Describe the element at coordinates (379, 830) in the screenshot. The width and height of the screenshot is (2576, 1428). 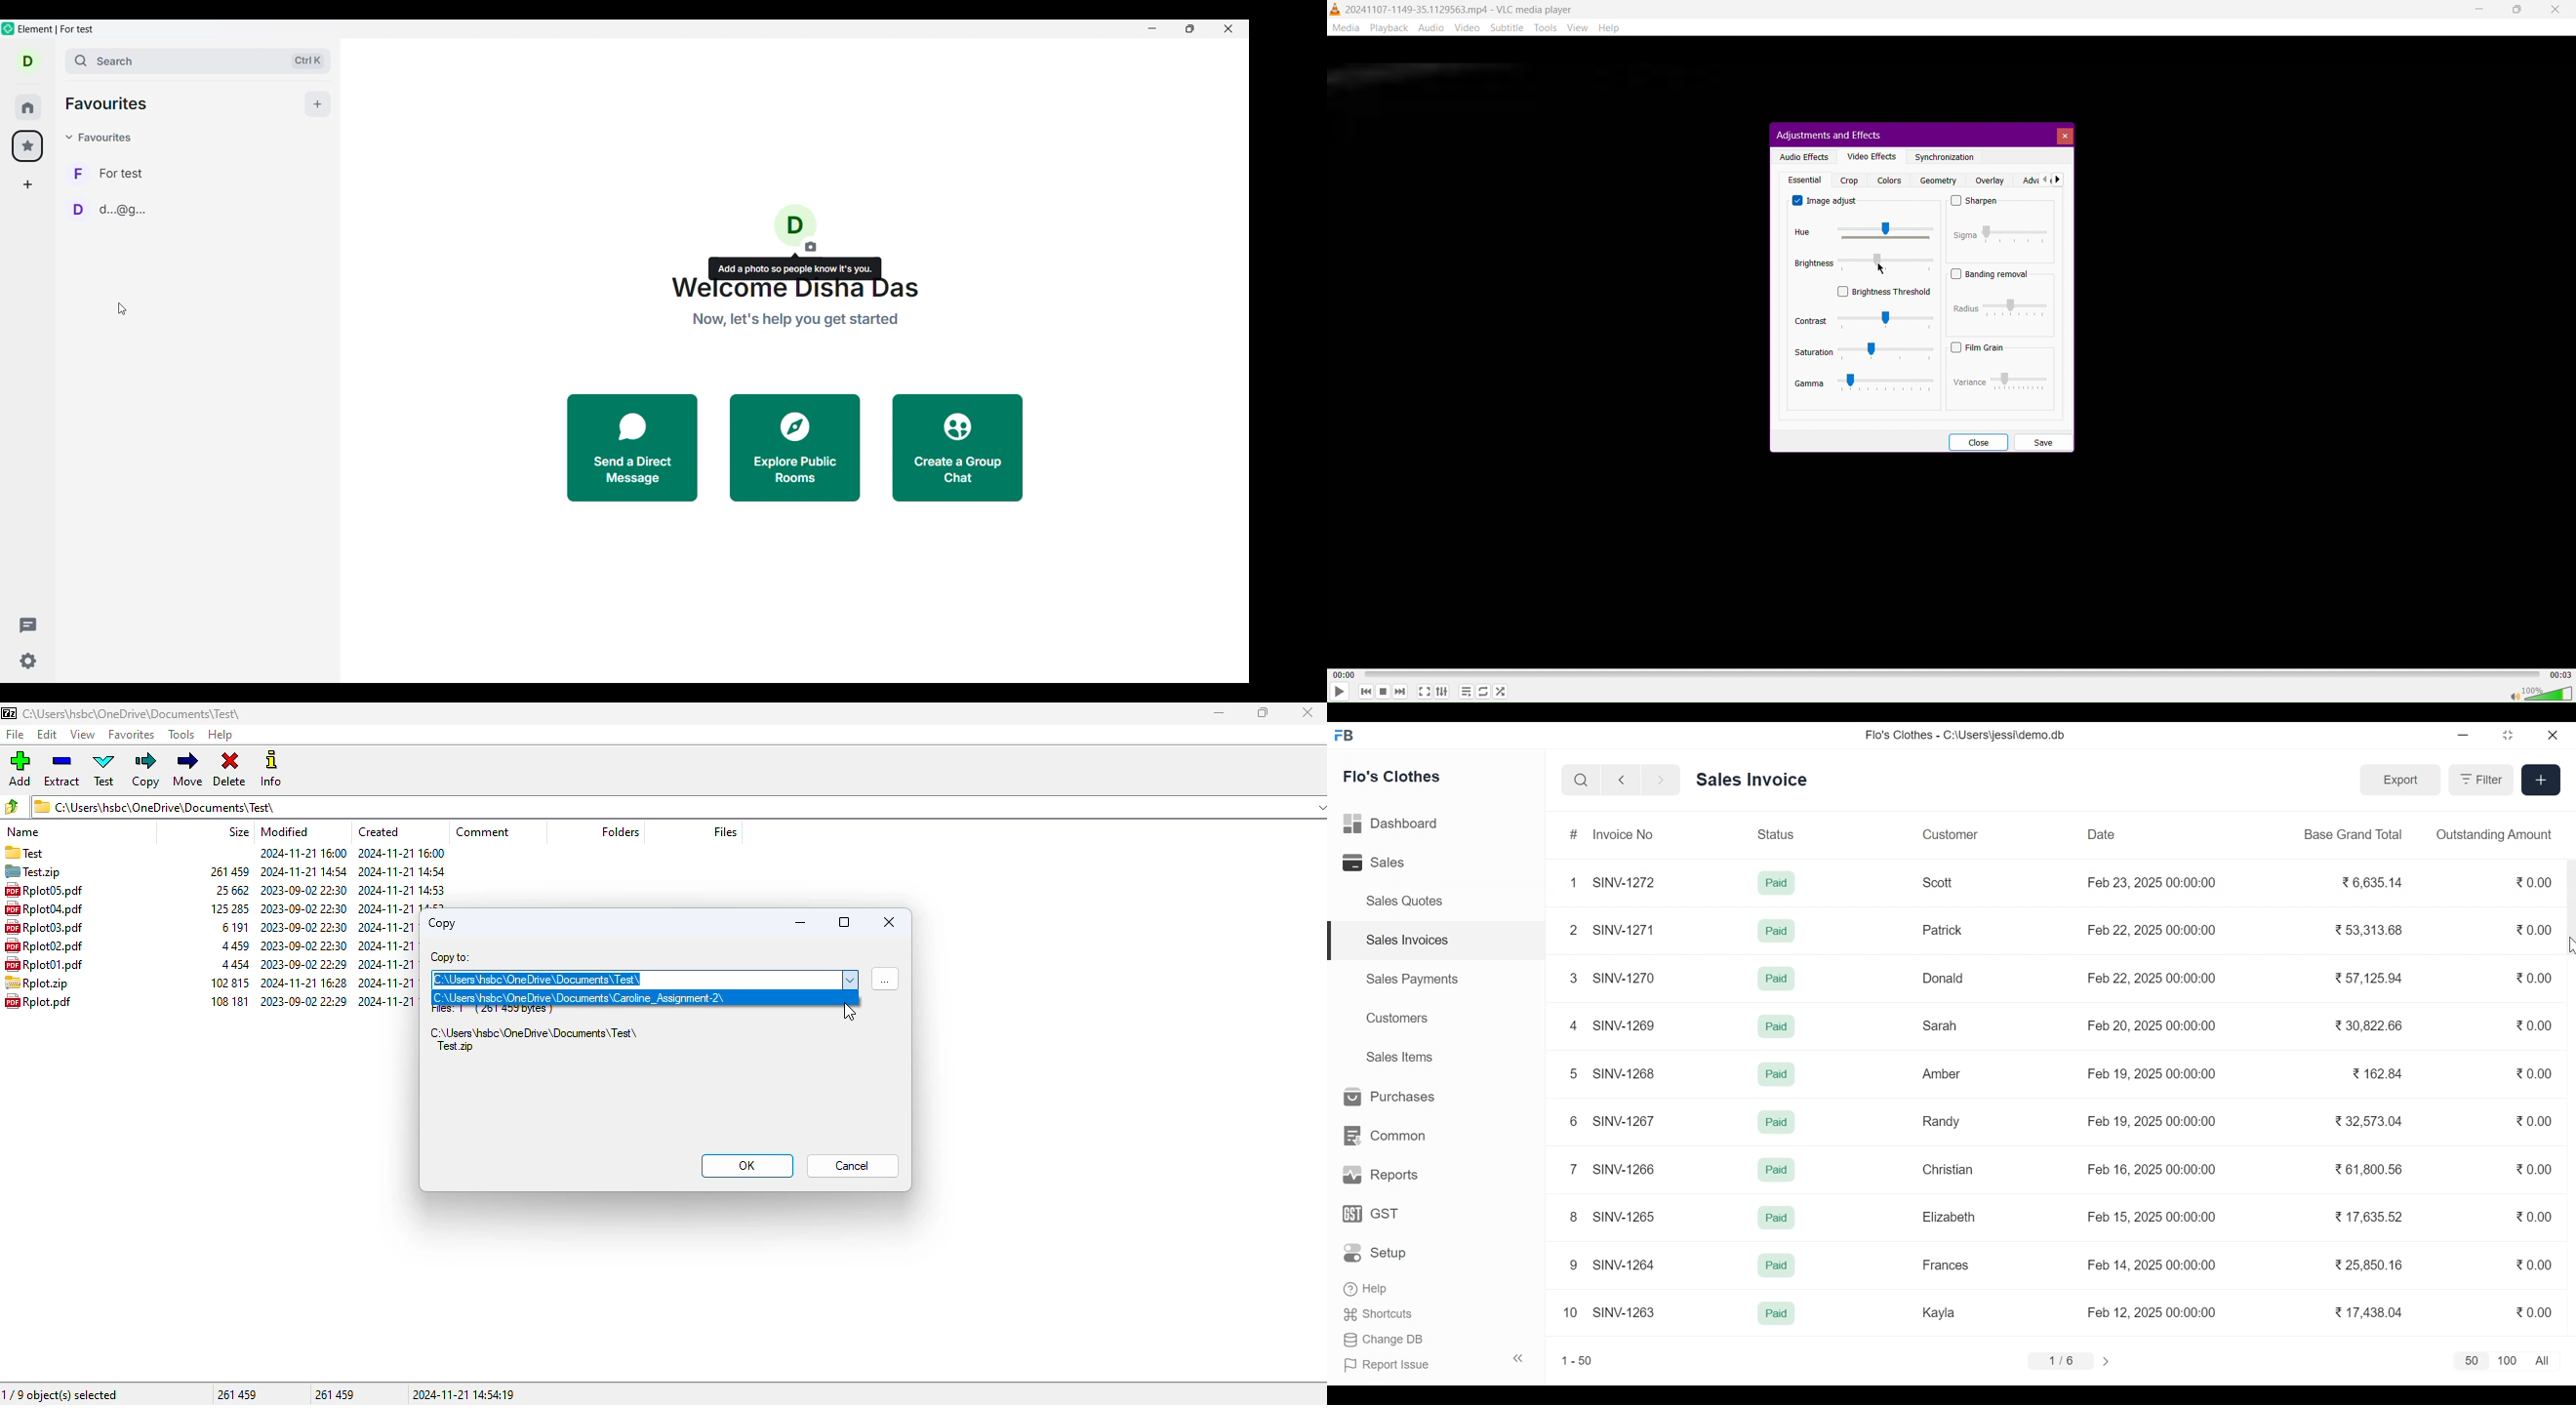
I see `created` at that location.